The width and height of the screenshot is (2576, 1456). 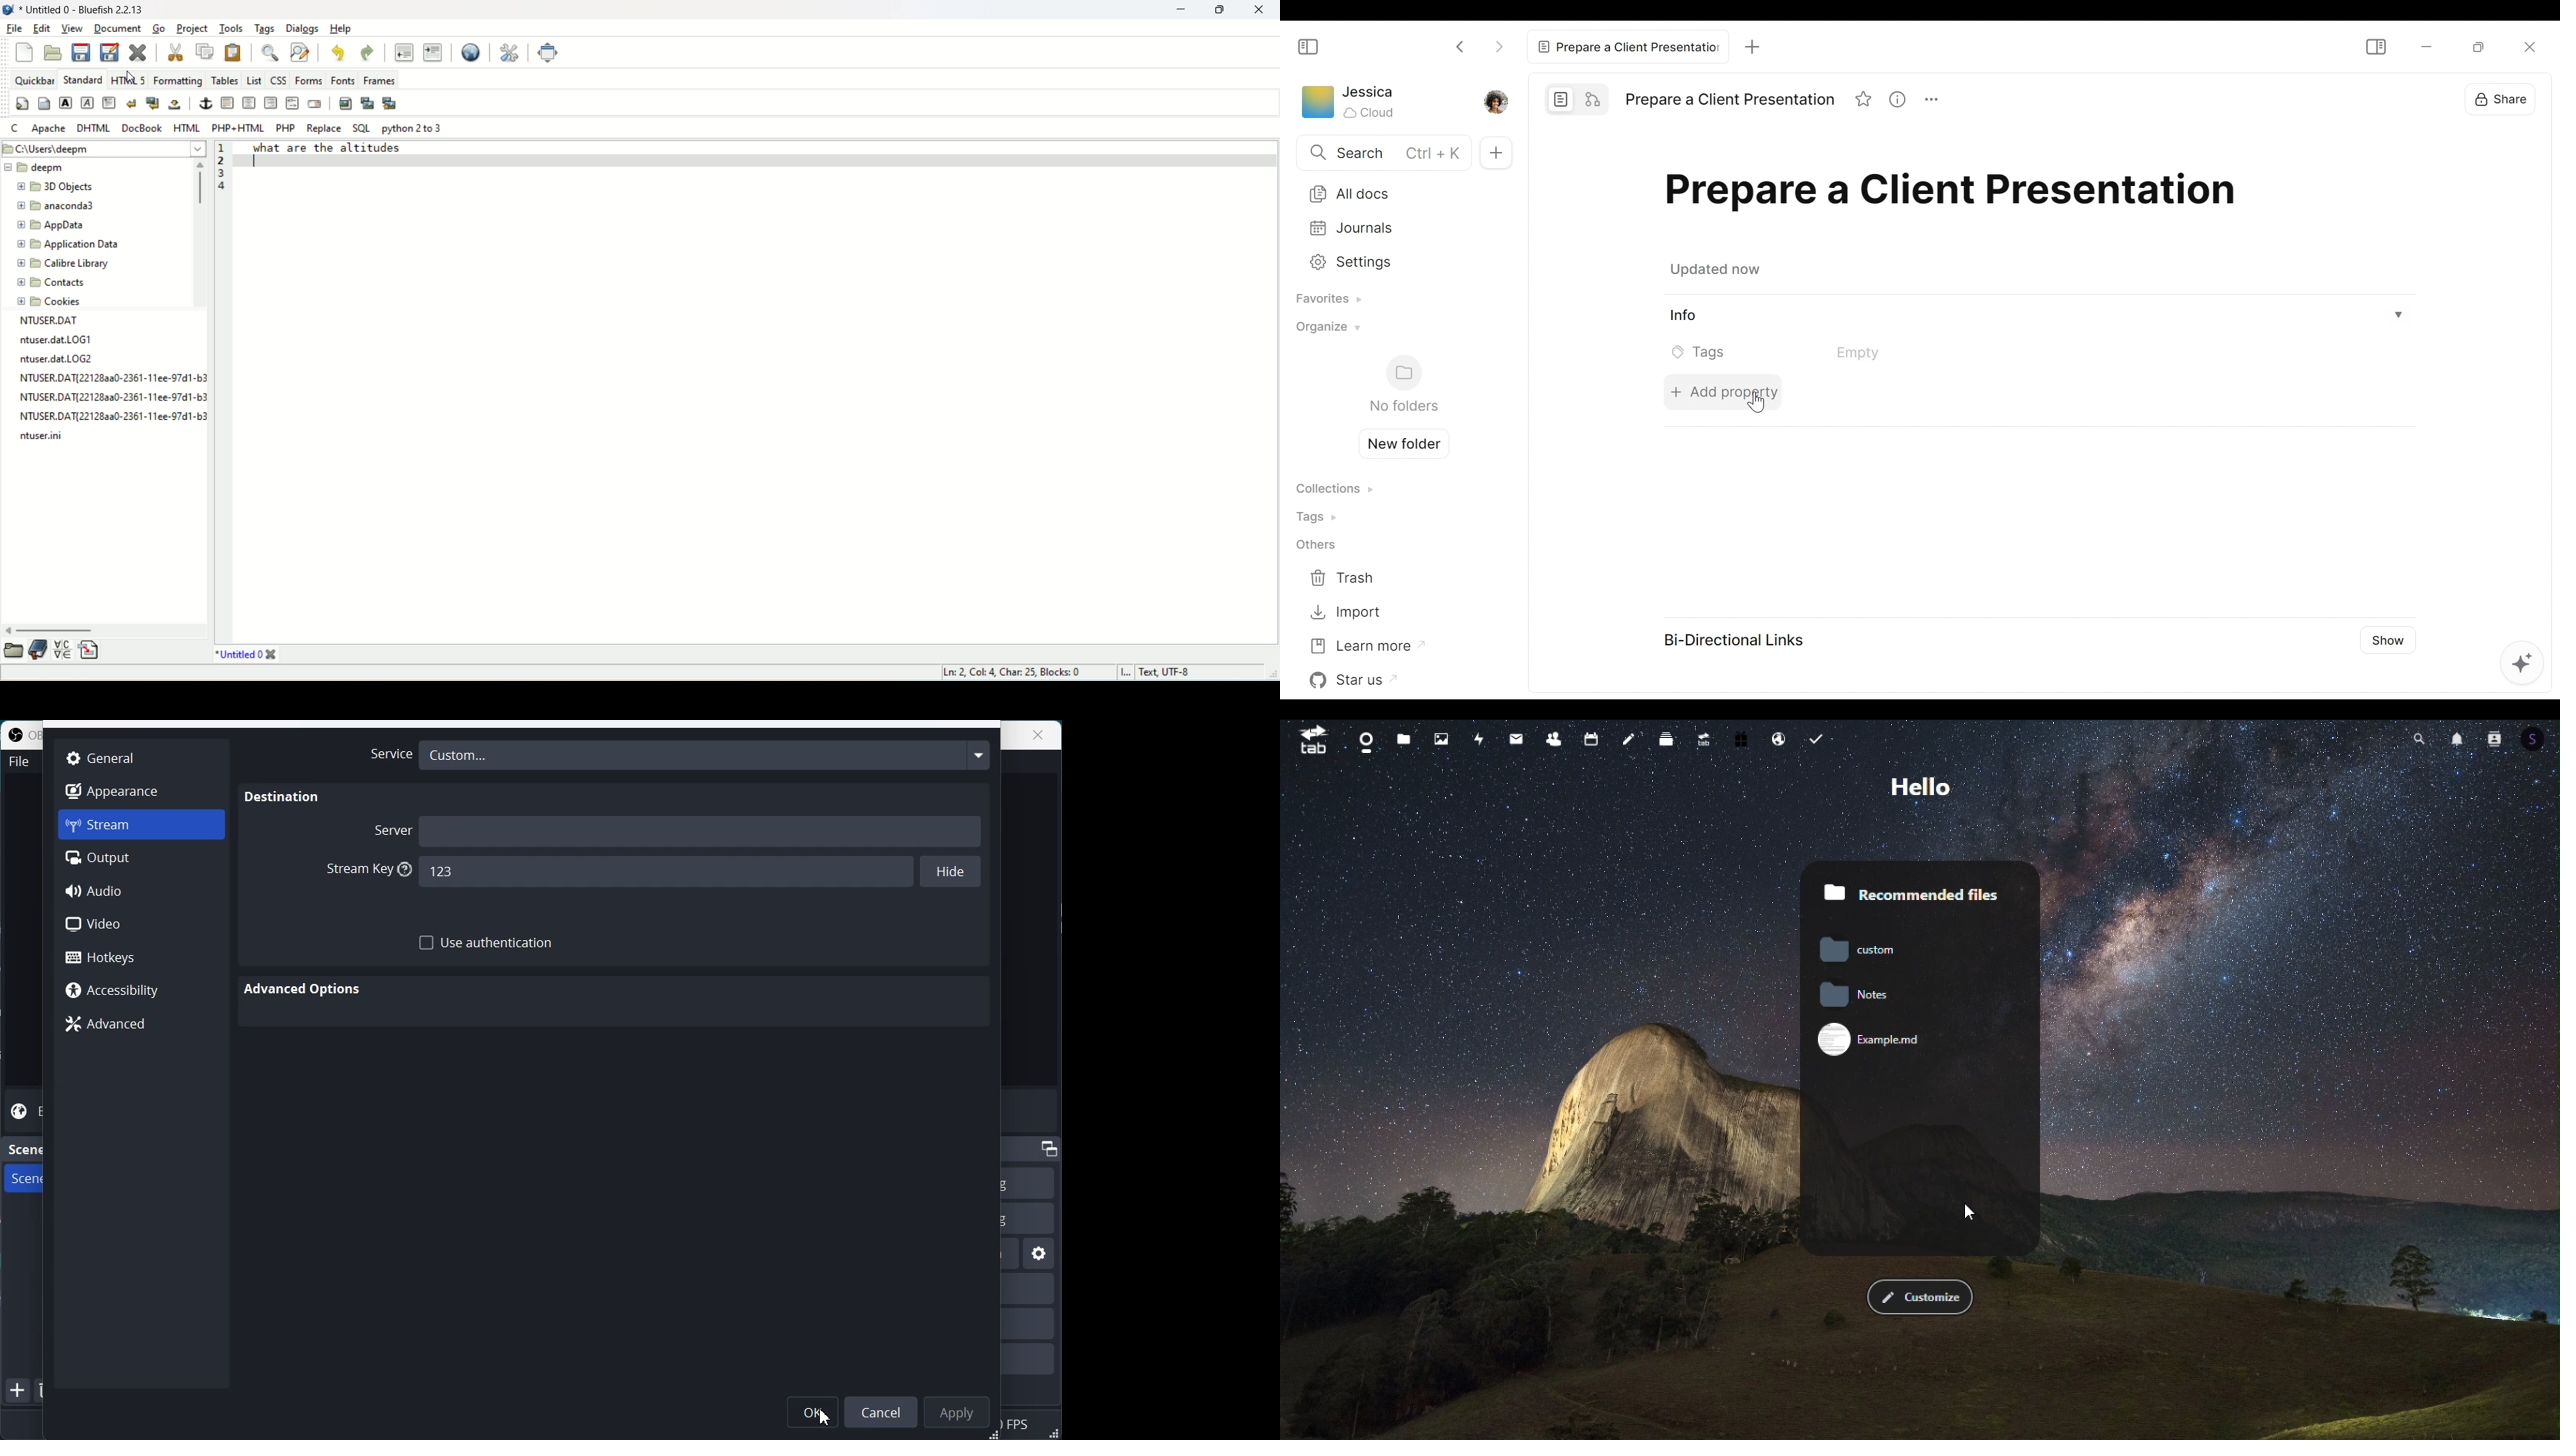 What do you see at coordinates (142, 891) in the screenshot?
I see `Audio` at bounding box center [142, 891].